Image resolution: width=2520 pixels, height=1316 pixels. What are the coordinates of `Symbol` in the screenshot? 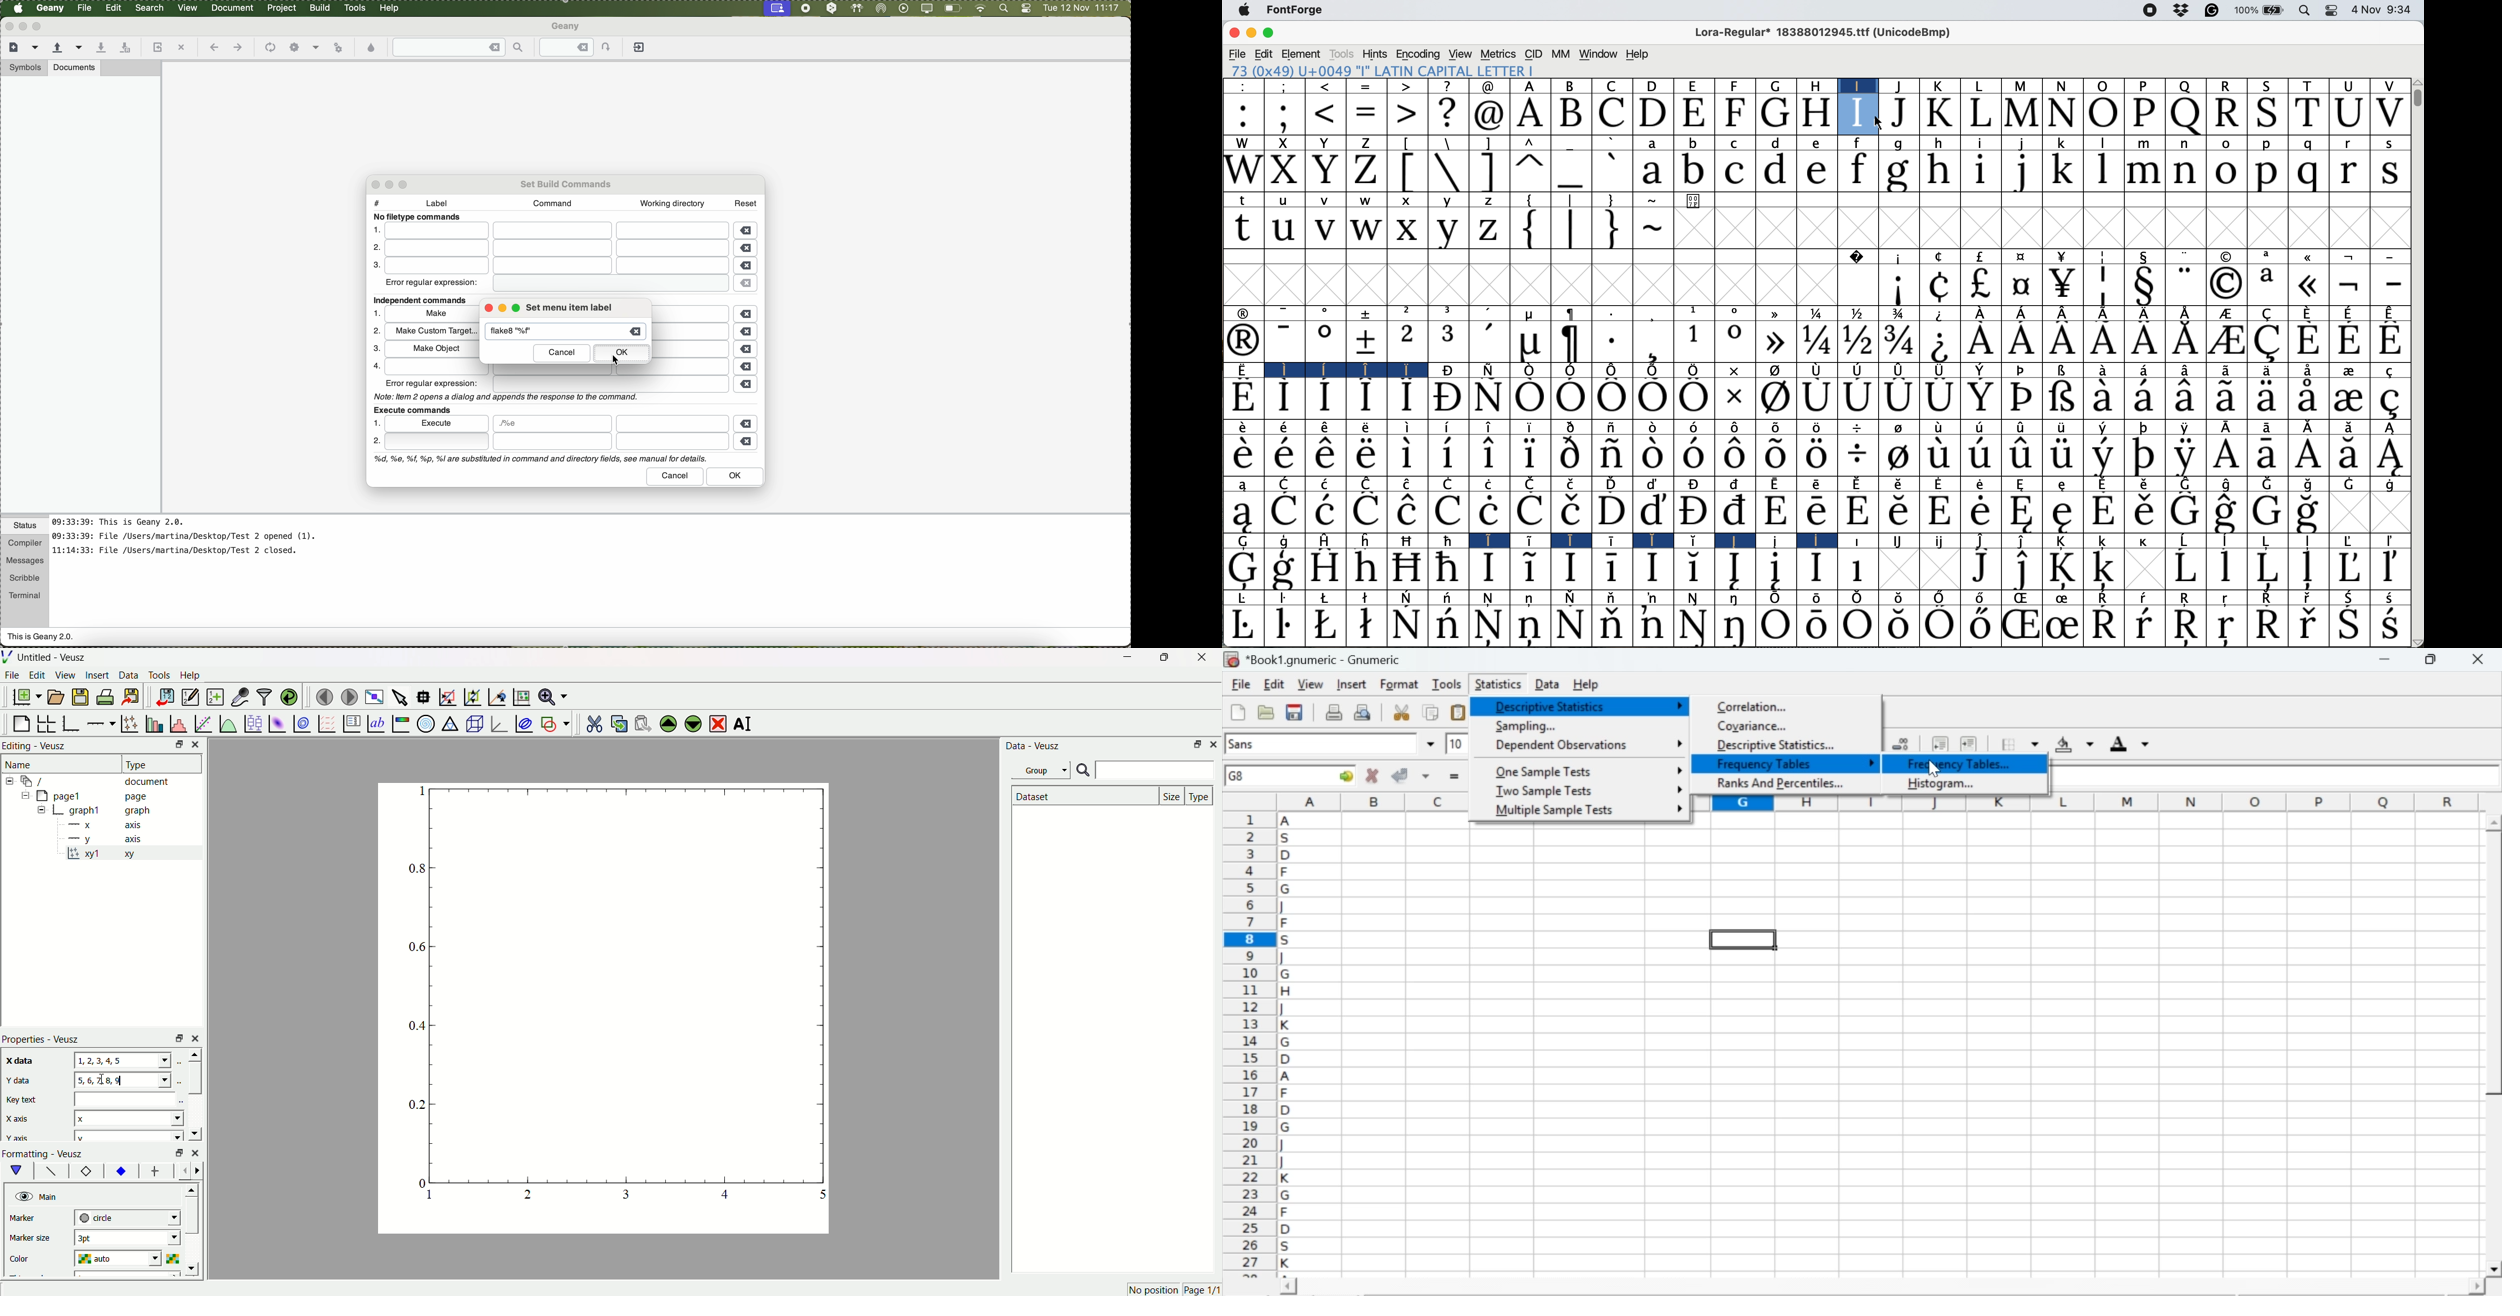 It's located at (2105, 426).